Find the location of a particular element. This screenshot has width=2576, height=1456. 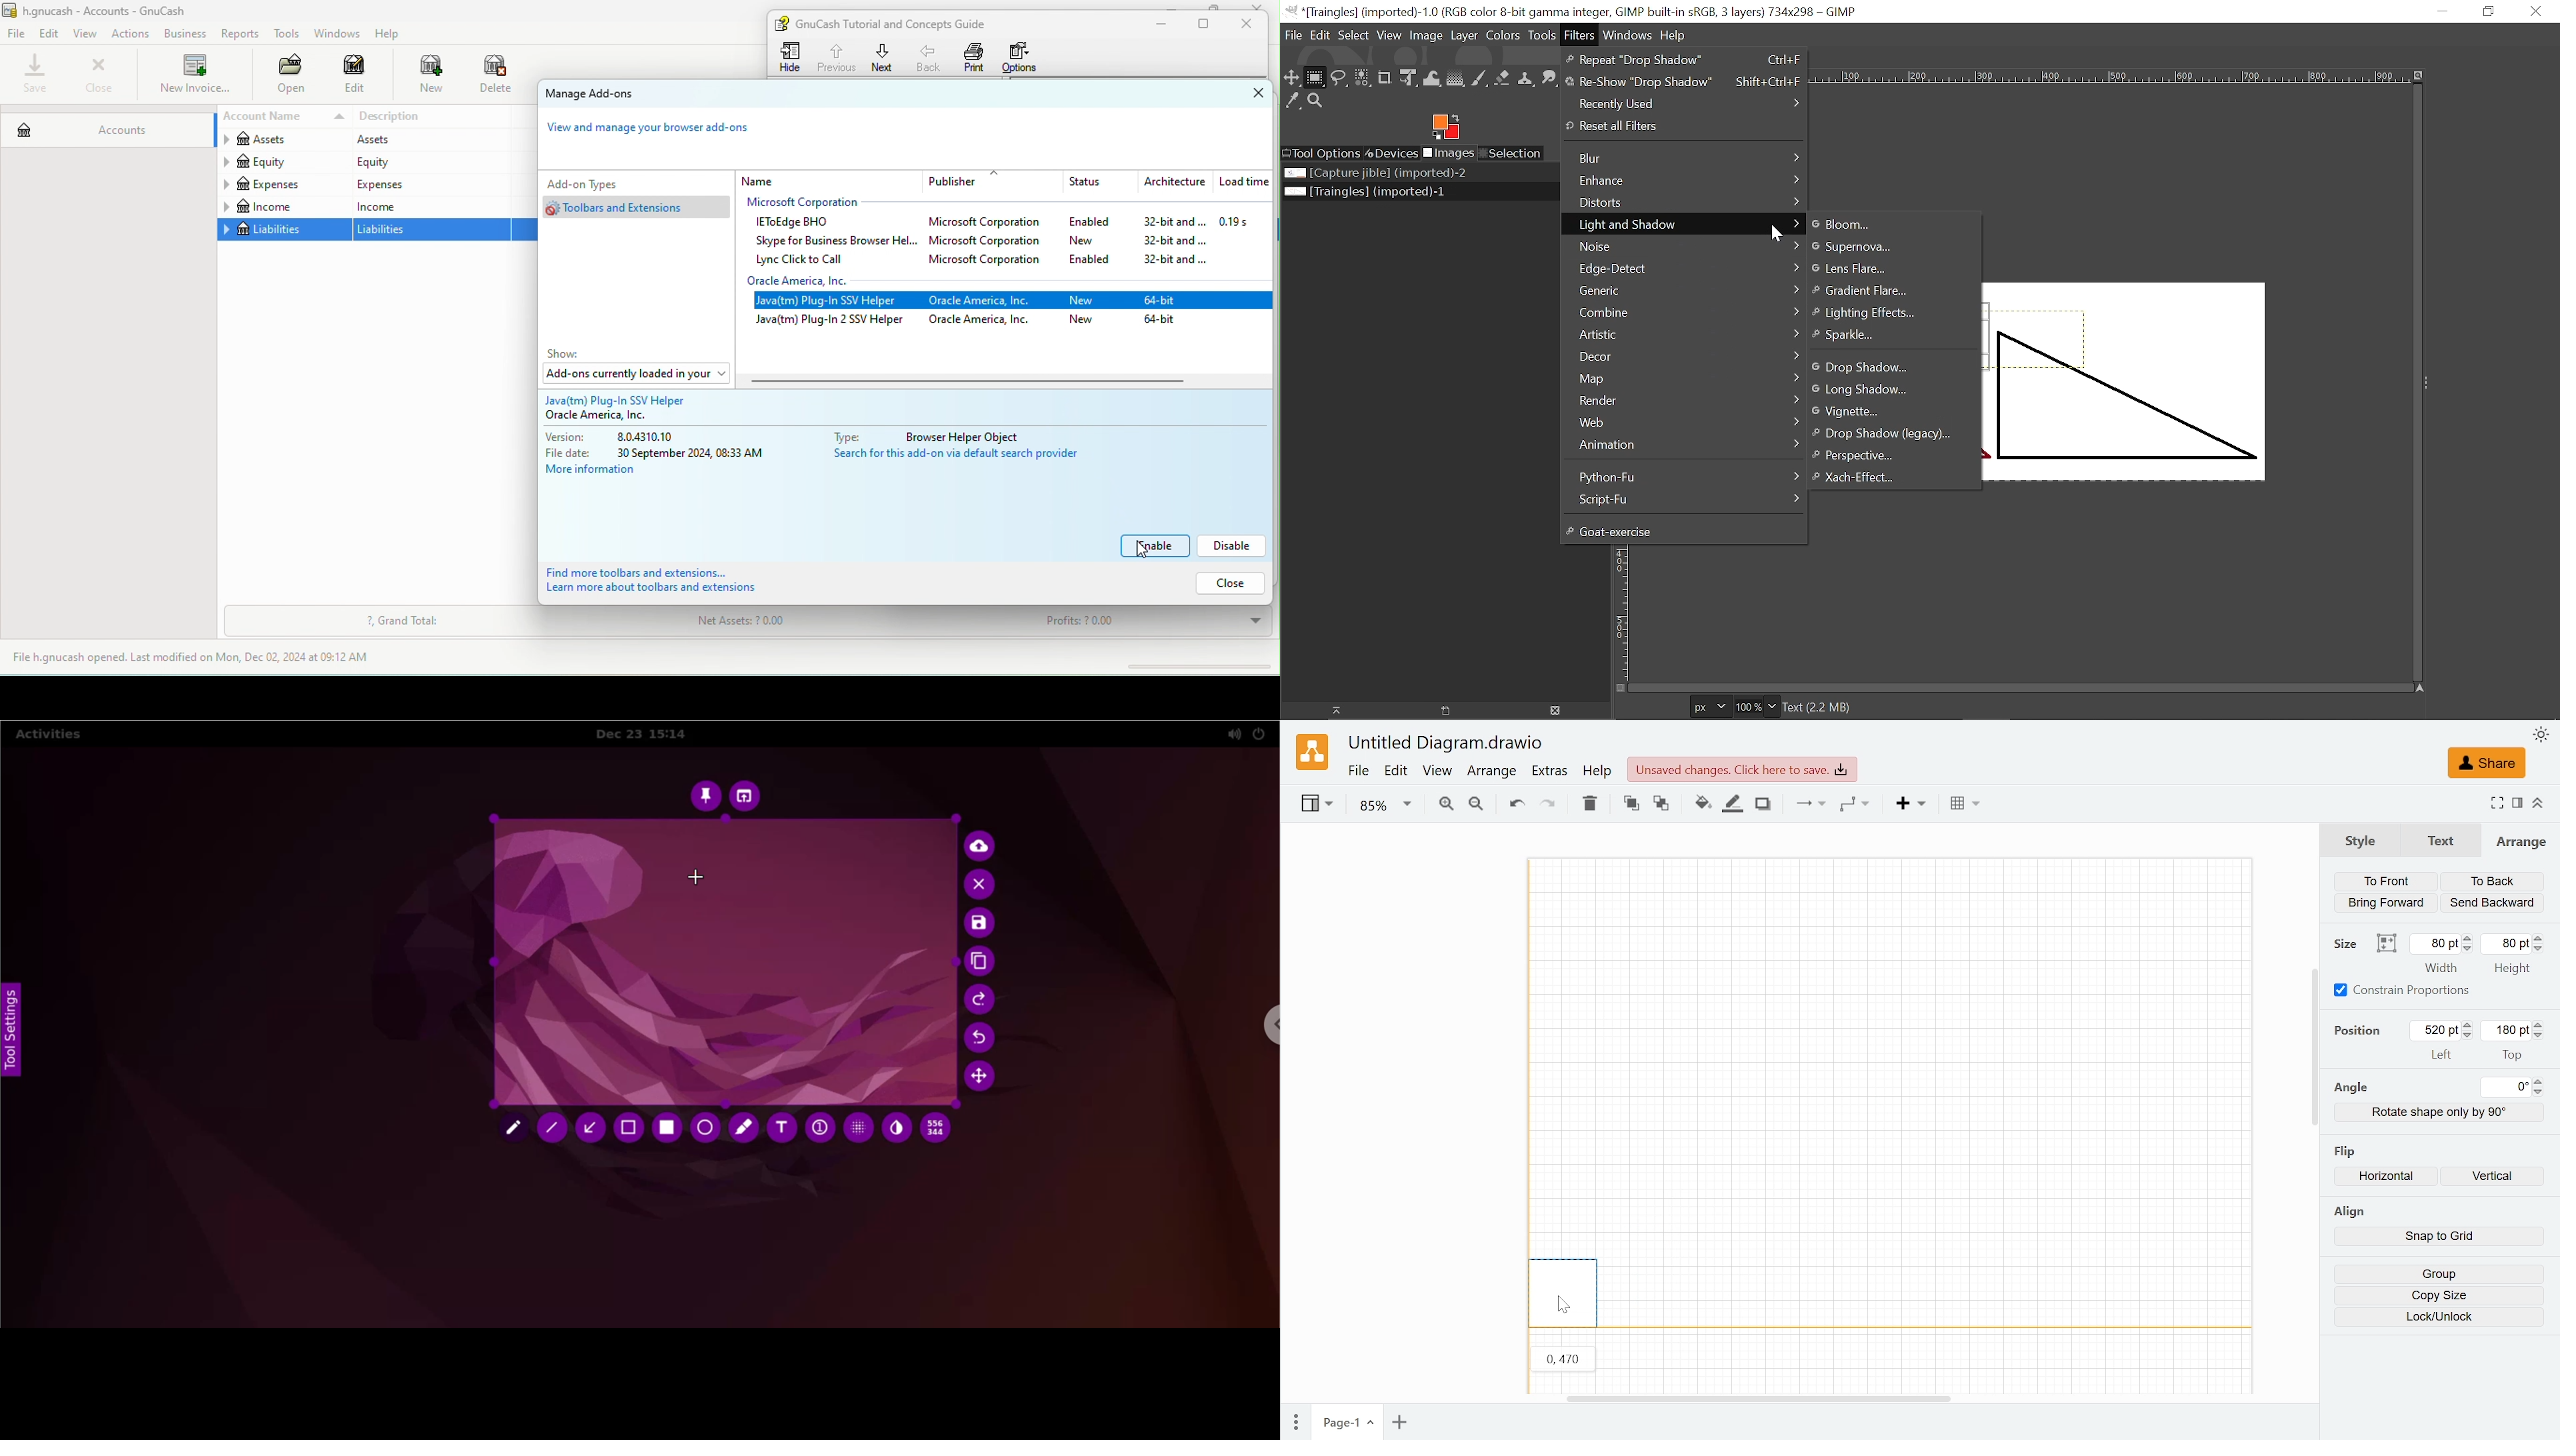

skype for business browser hel is located at coordinates (833, 241).